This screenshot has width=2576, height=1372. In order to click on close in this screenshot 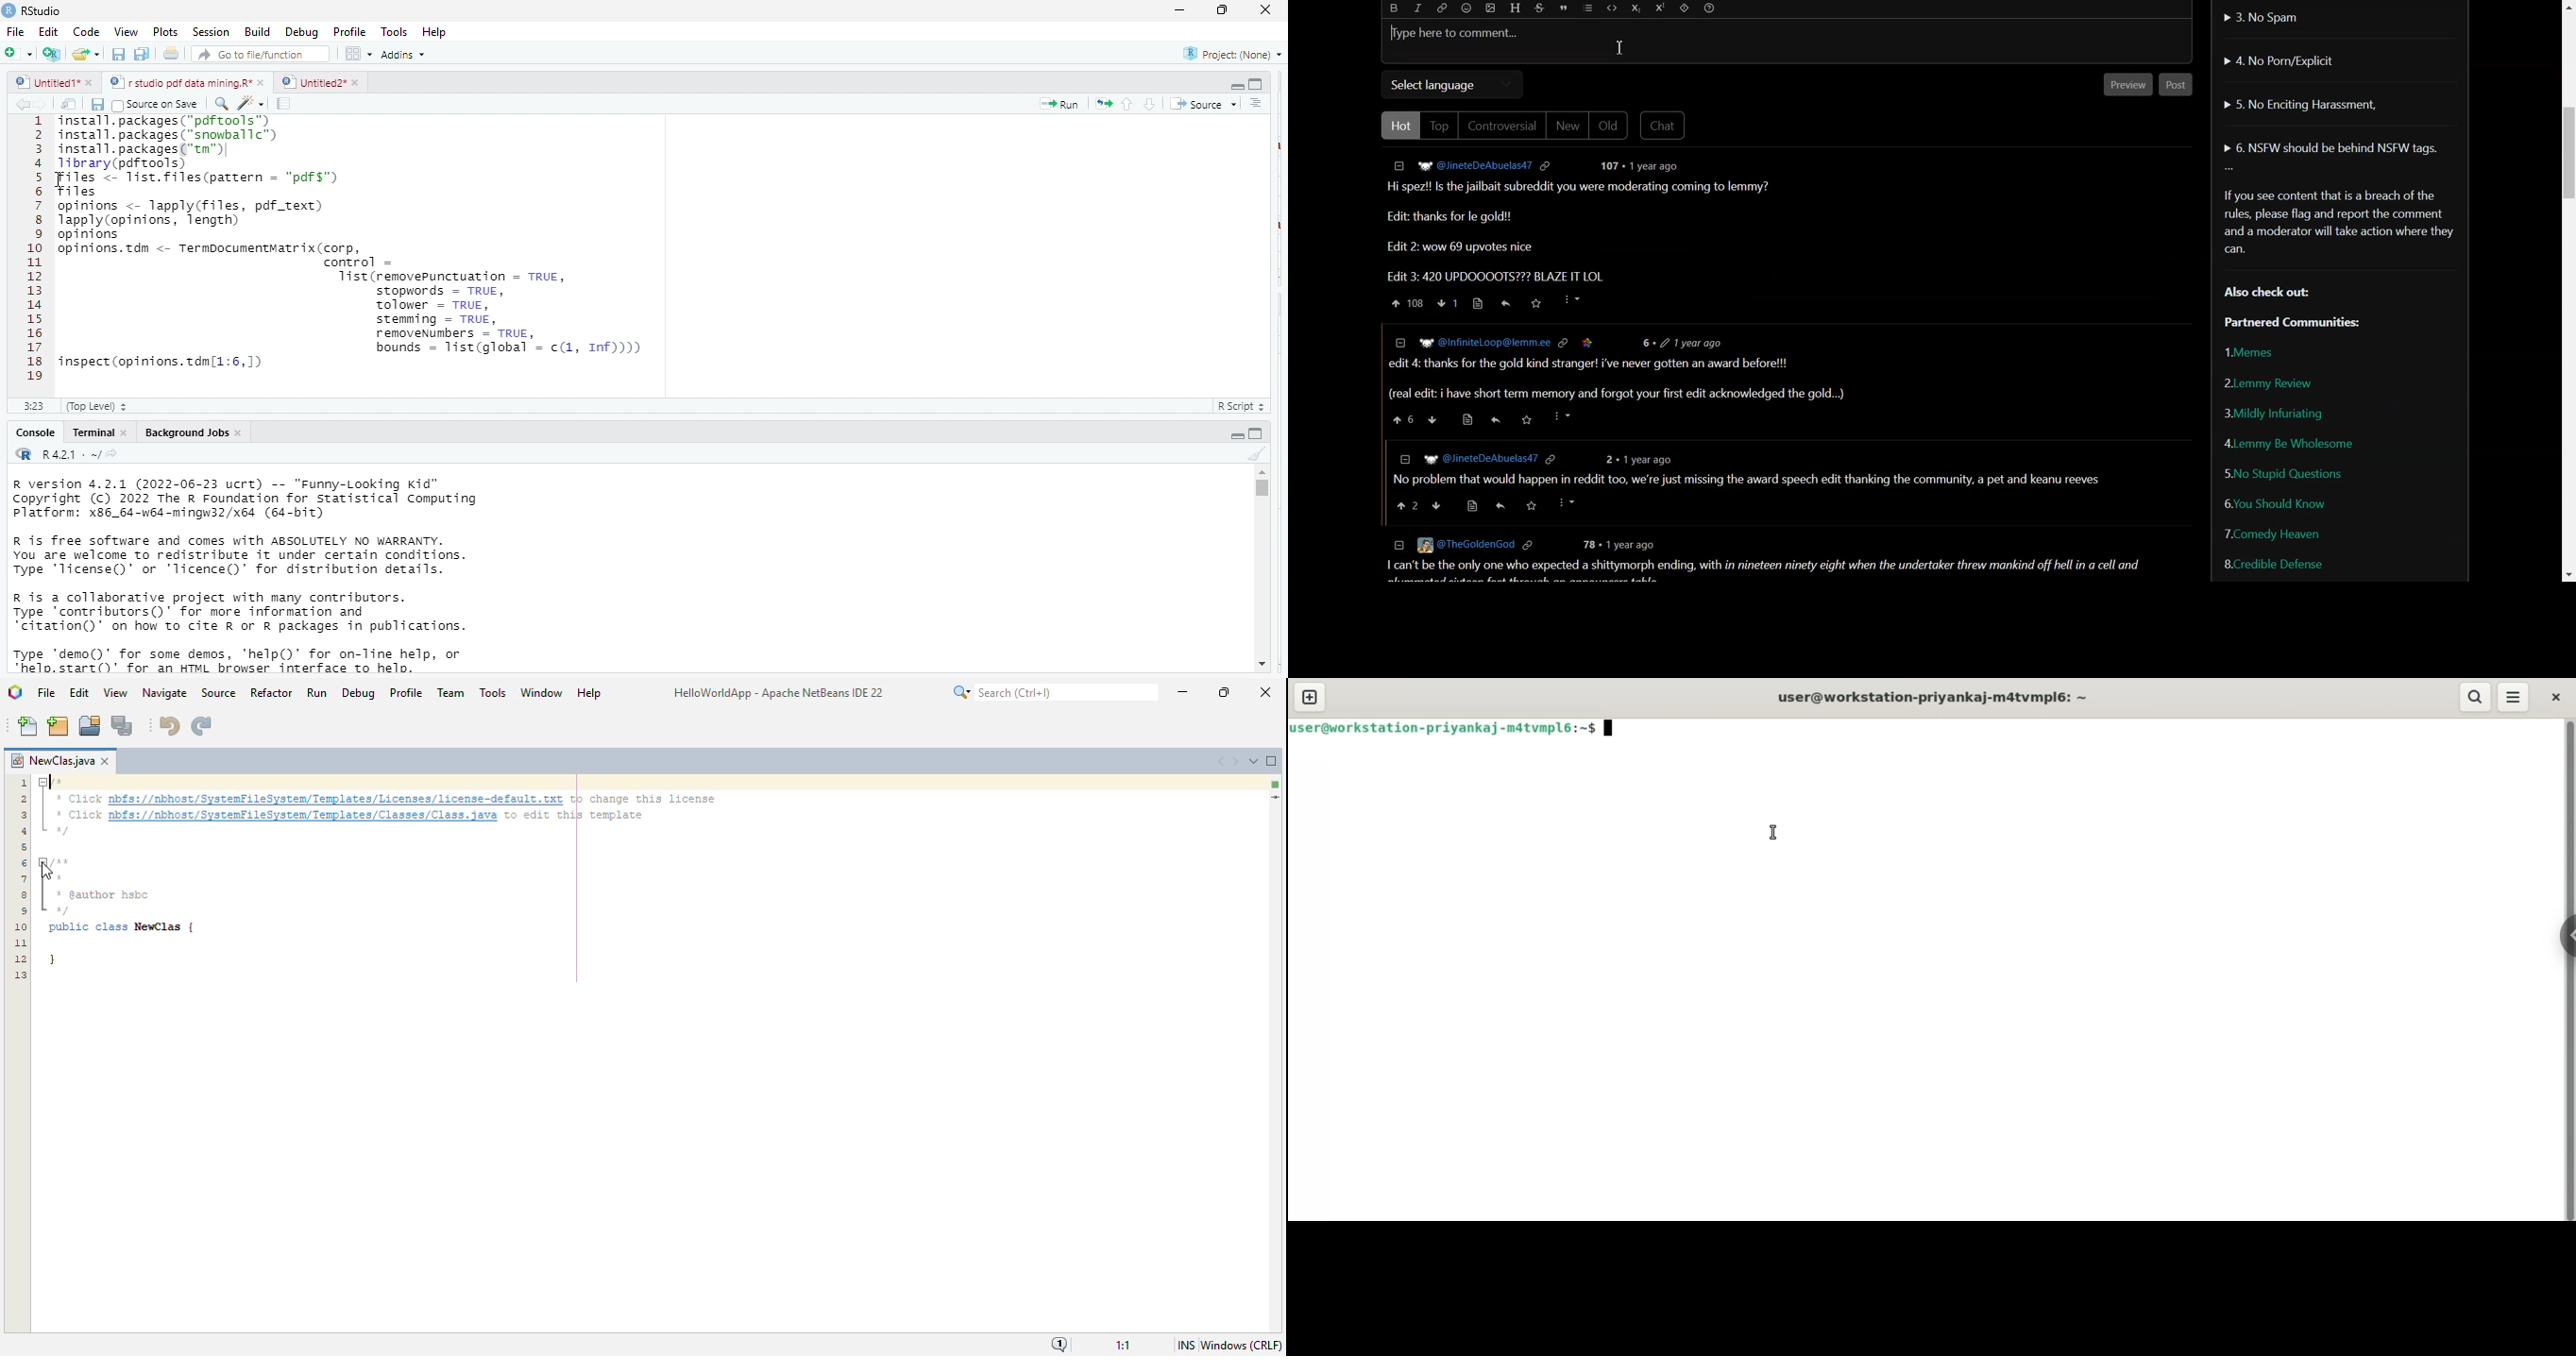, I will do `click(93, 84)`.